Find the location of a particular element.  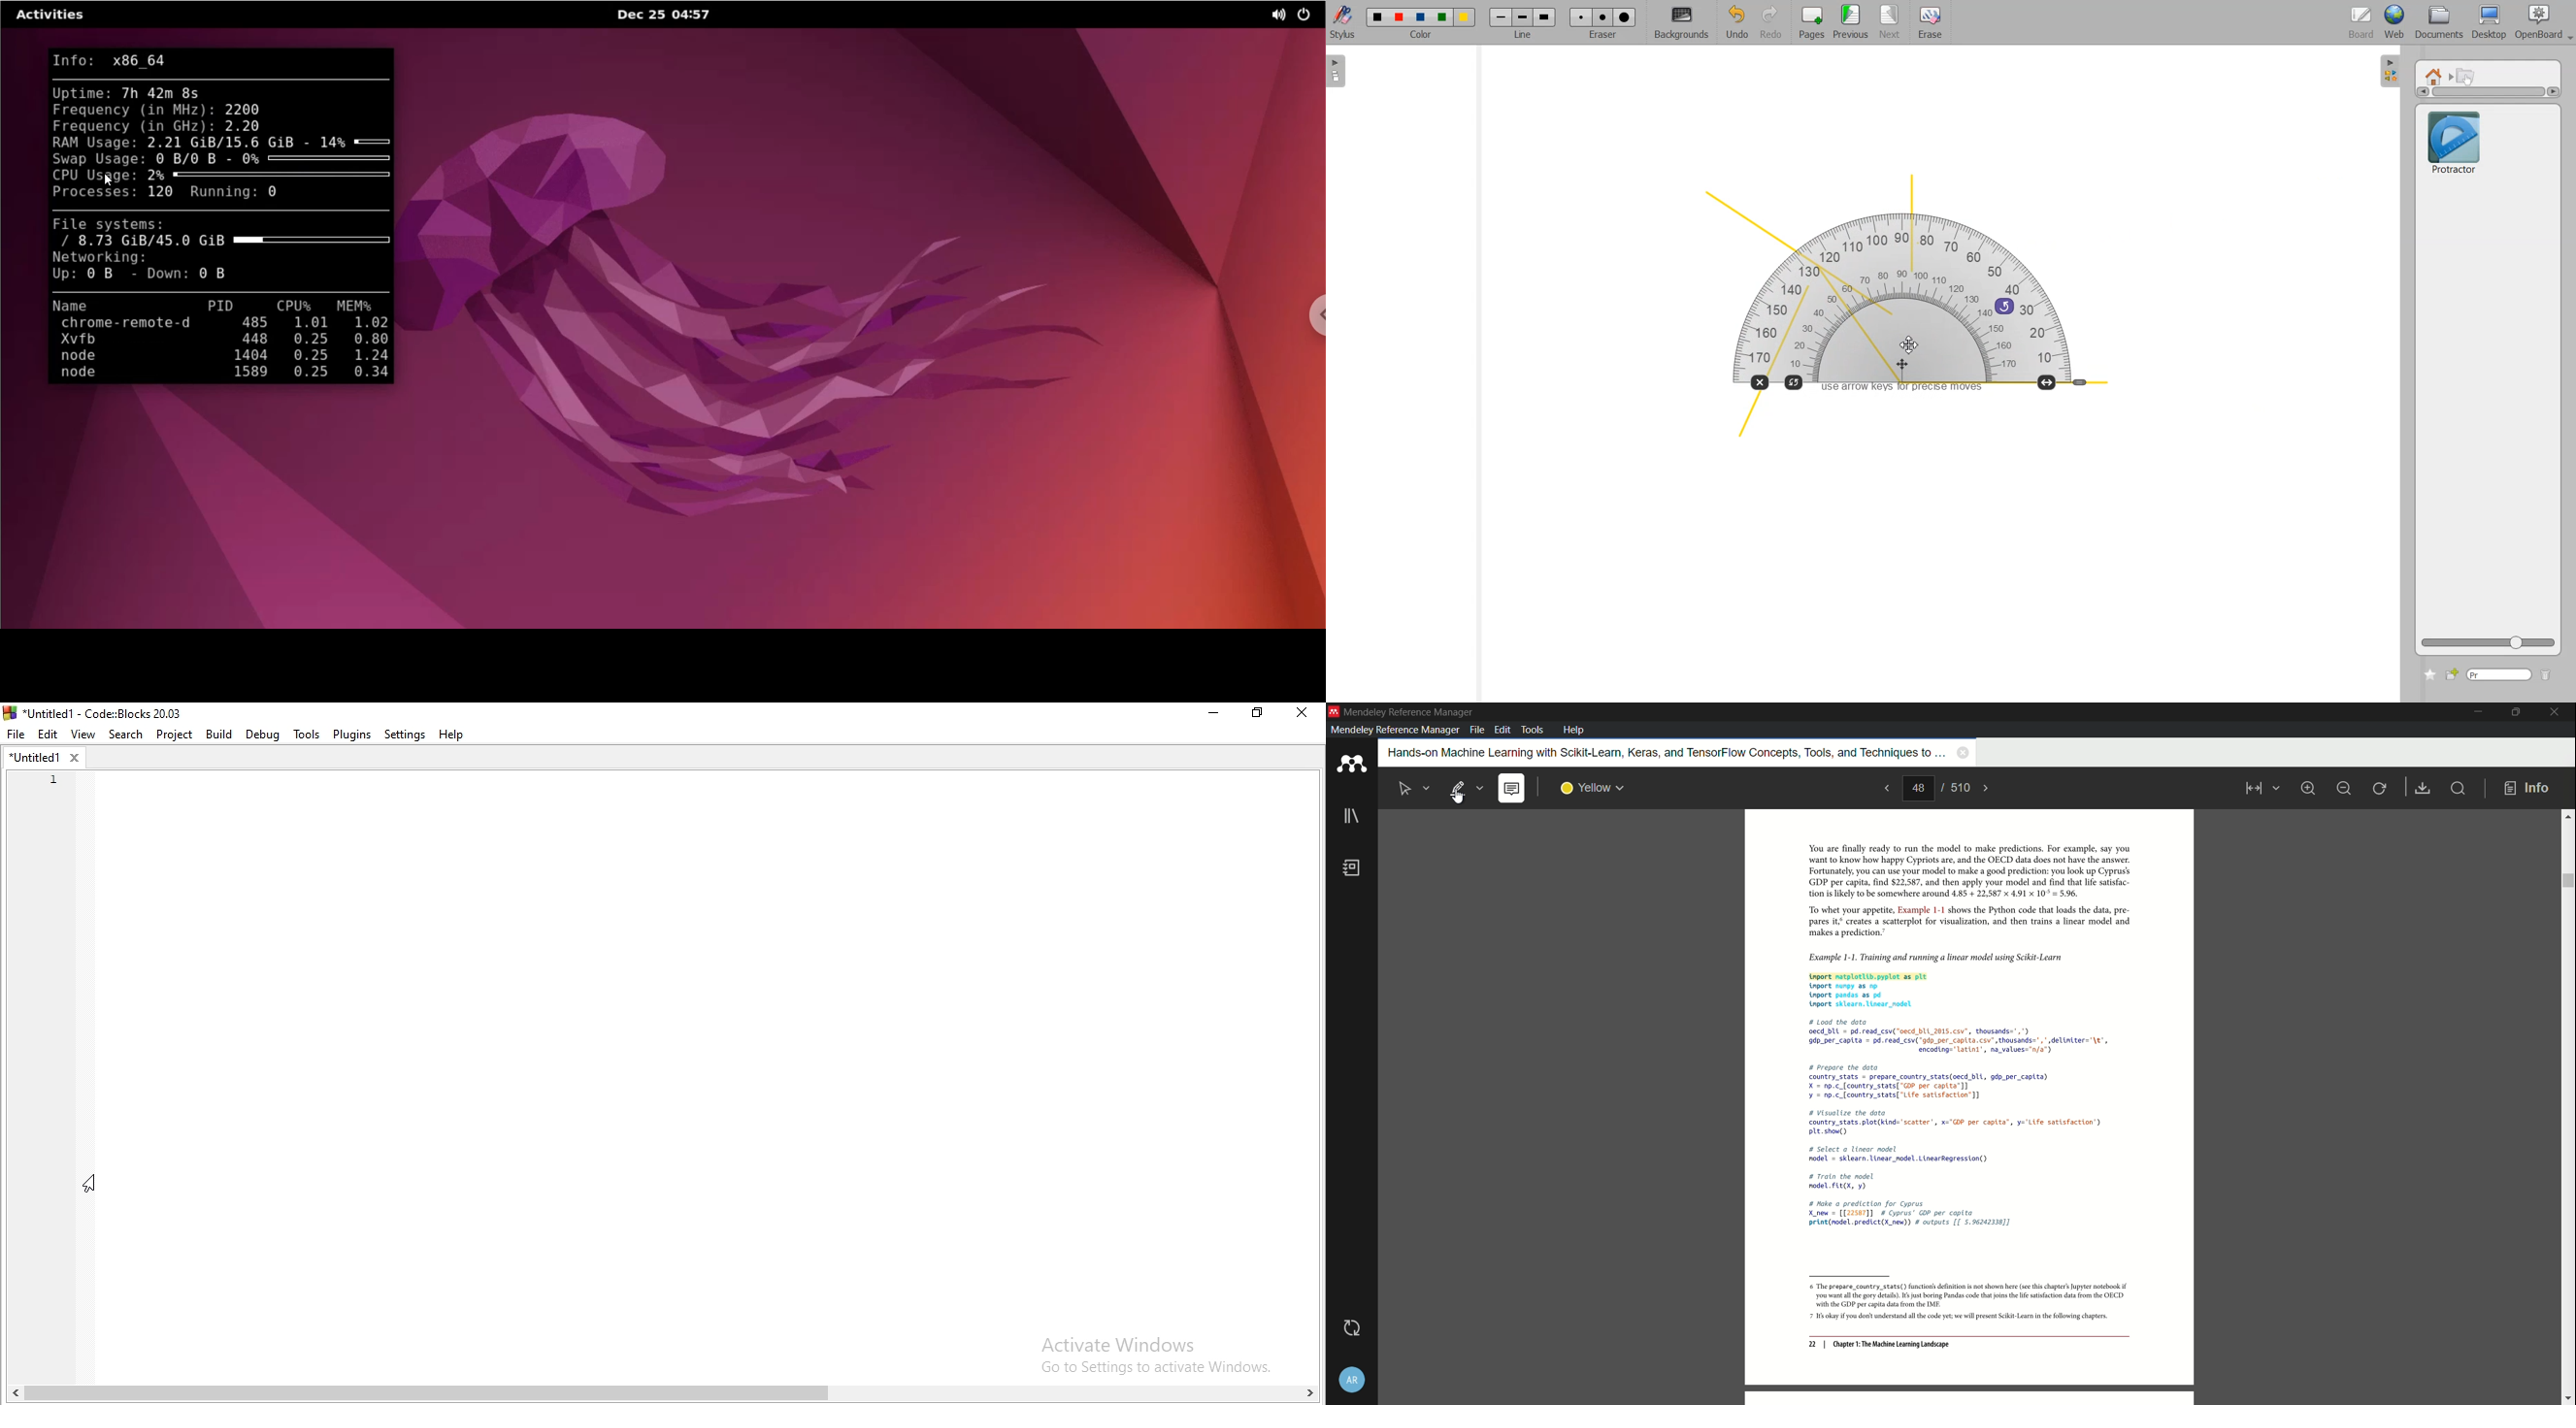

Build  is located at coordinates (218, 734).